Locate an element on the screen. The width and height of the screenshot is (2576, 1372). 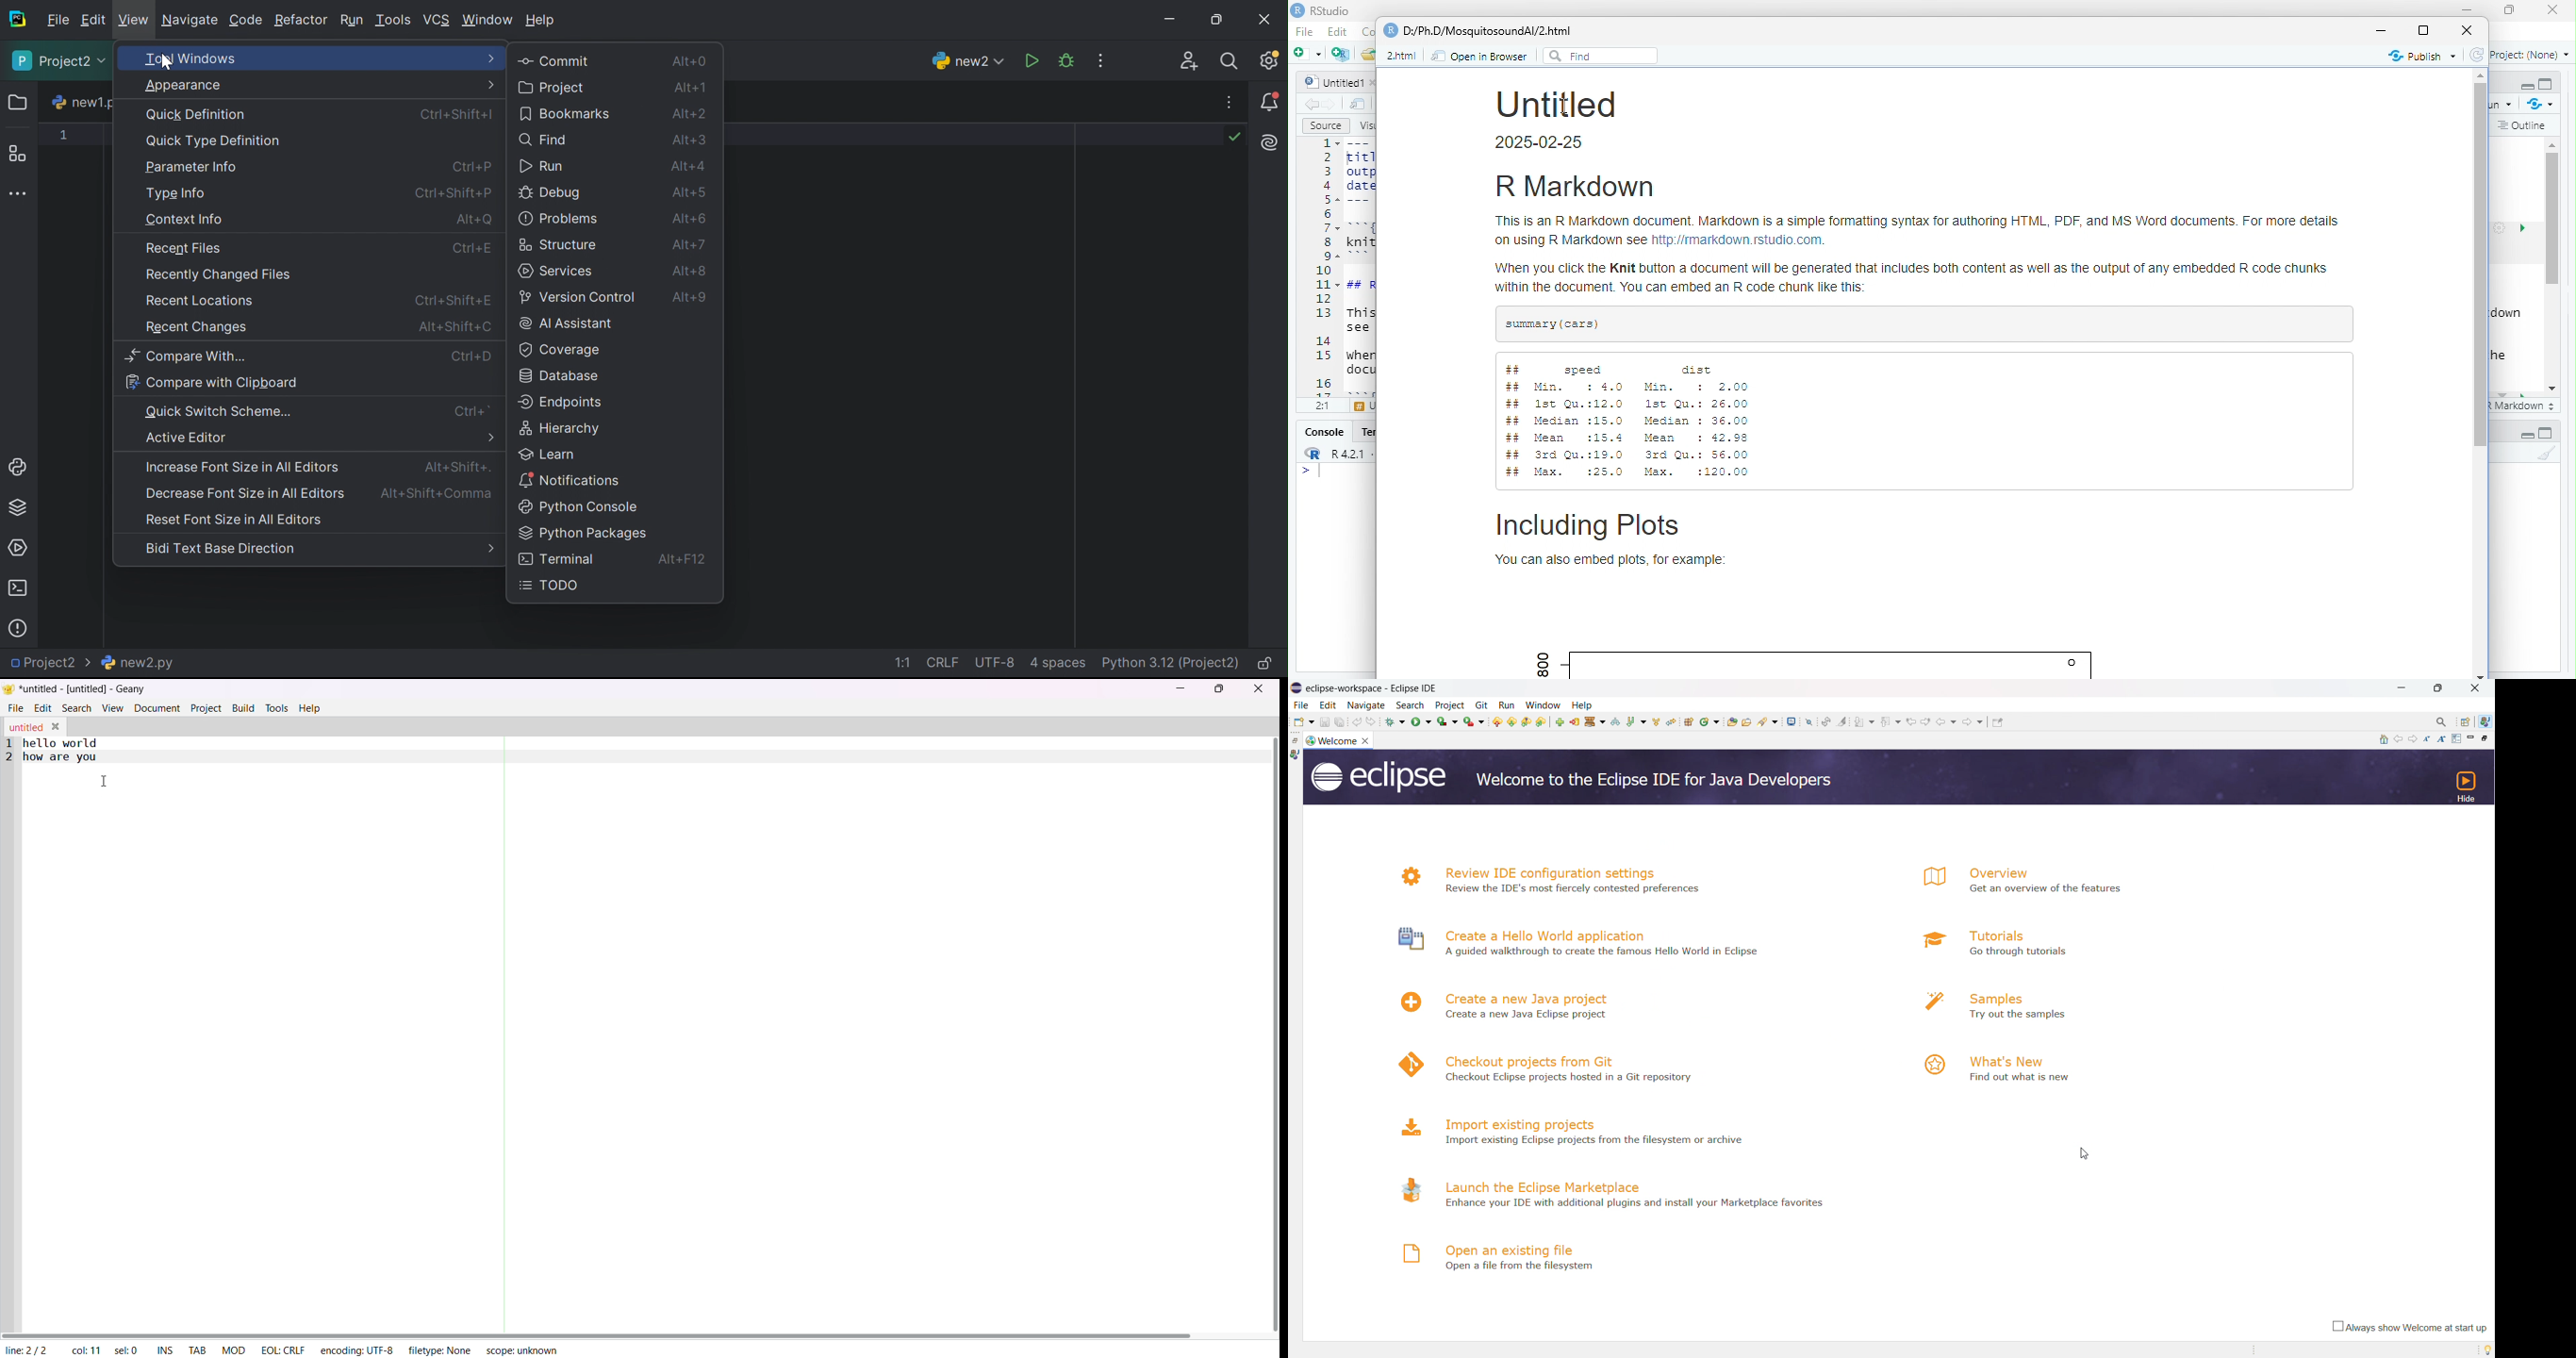
selected is located at coordinates (125, 1349).